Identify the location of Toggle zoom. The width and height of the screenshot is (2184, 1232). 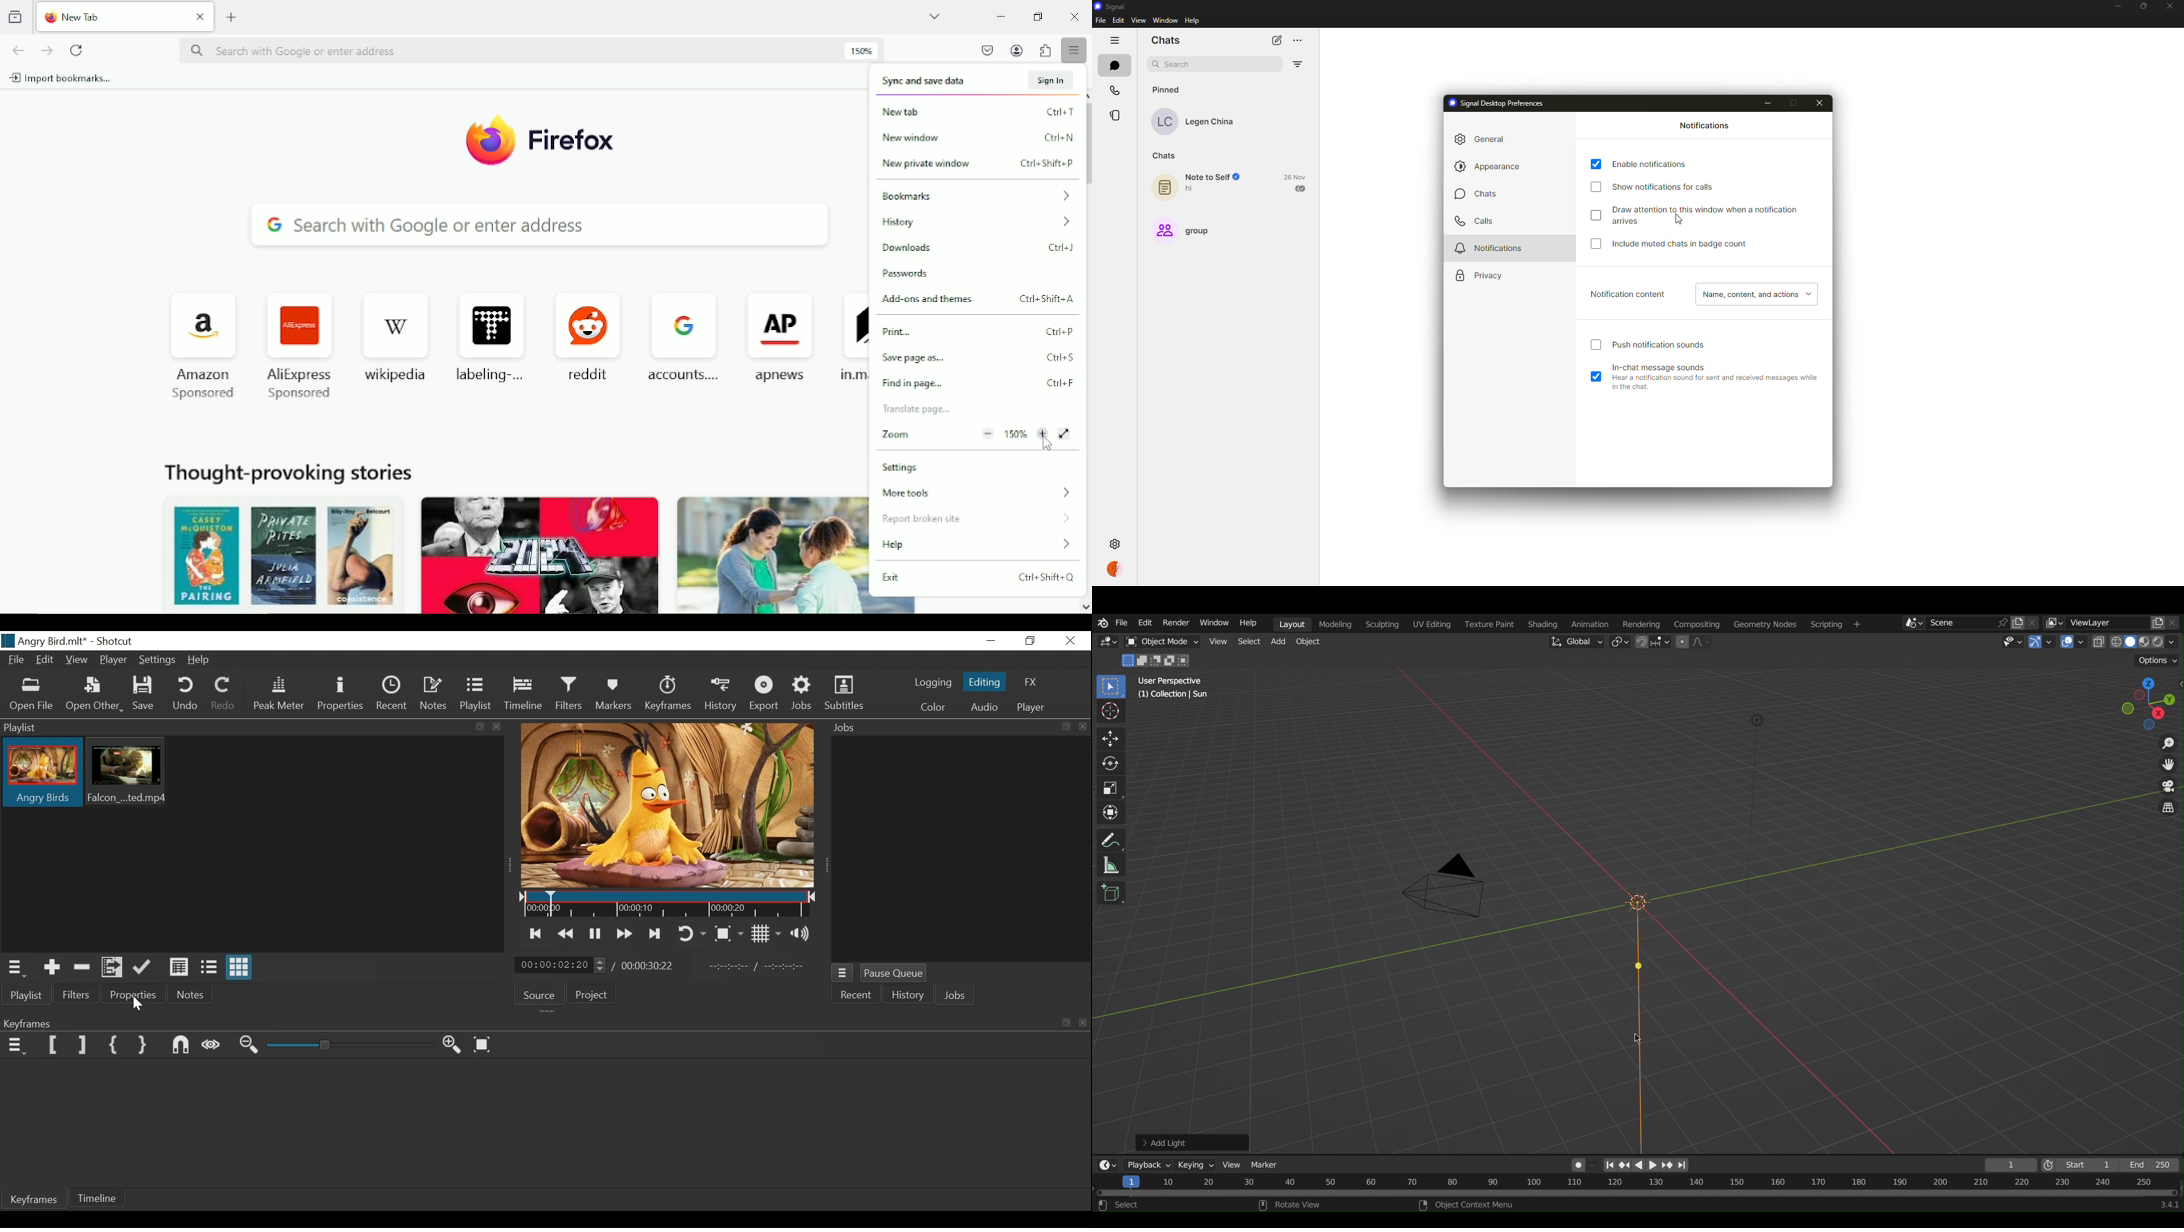
(731, 932).